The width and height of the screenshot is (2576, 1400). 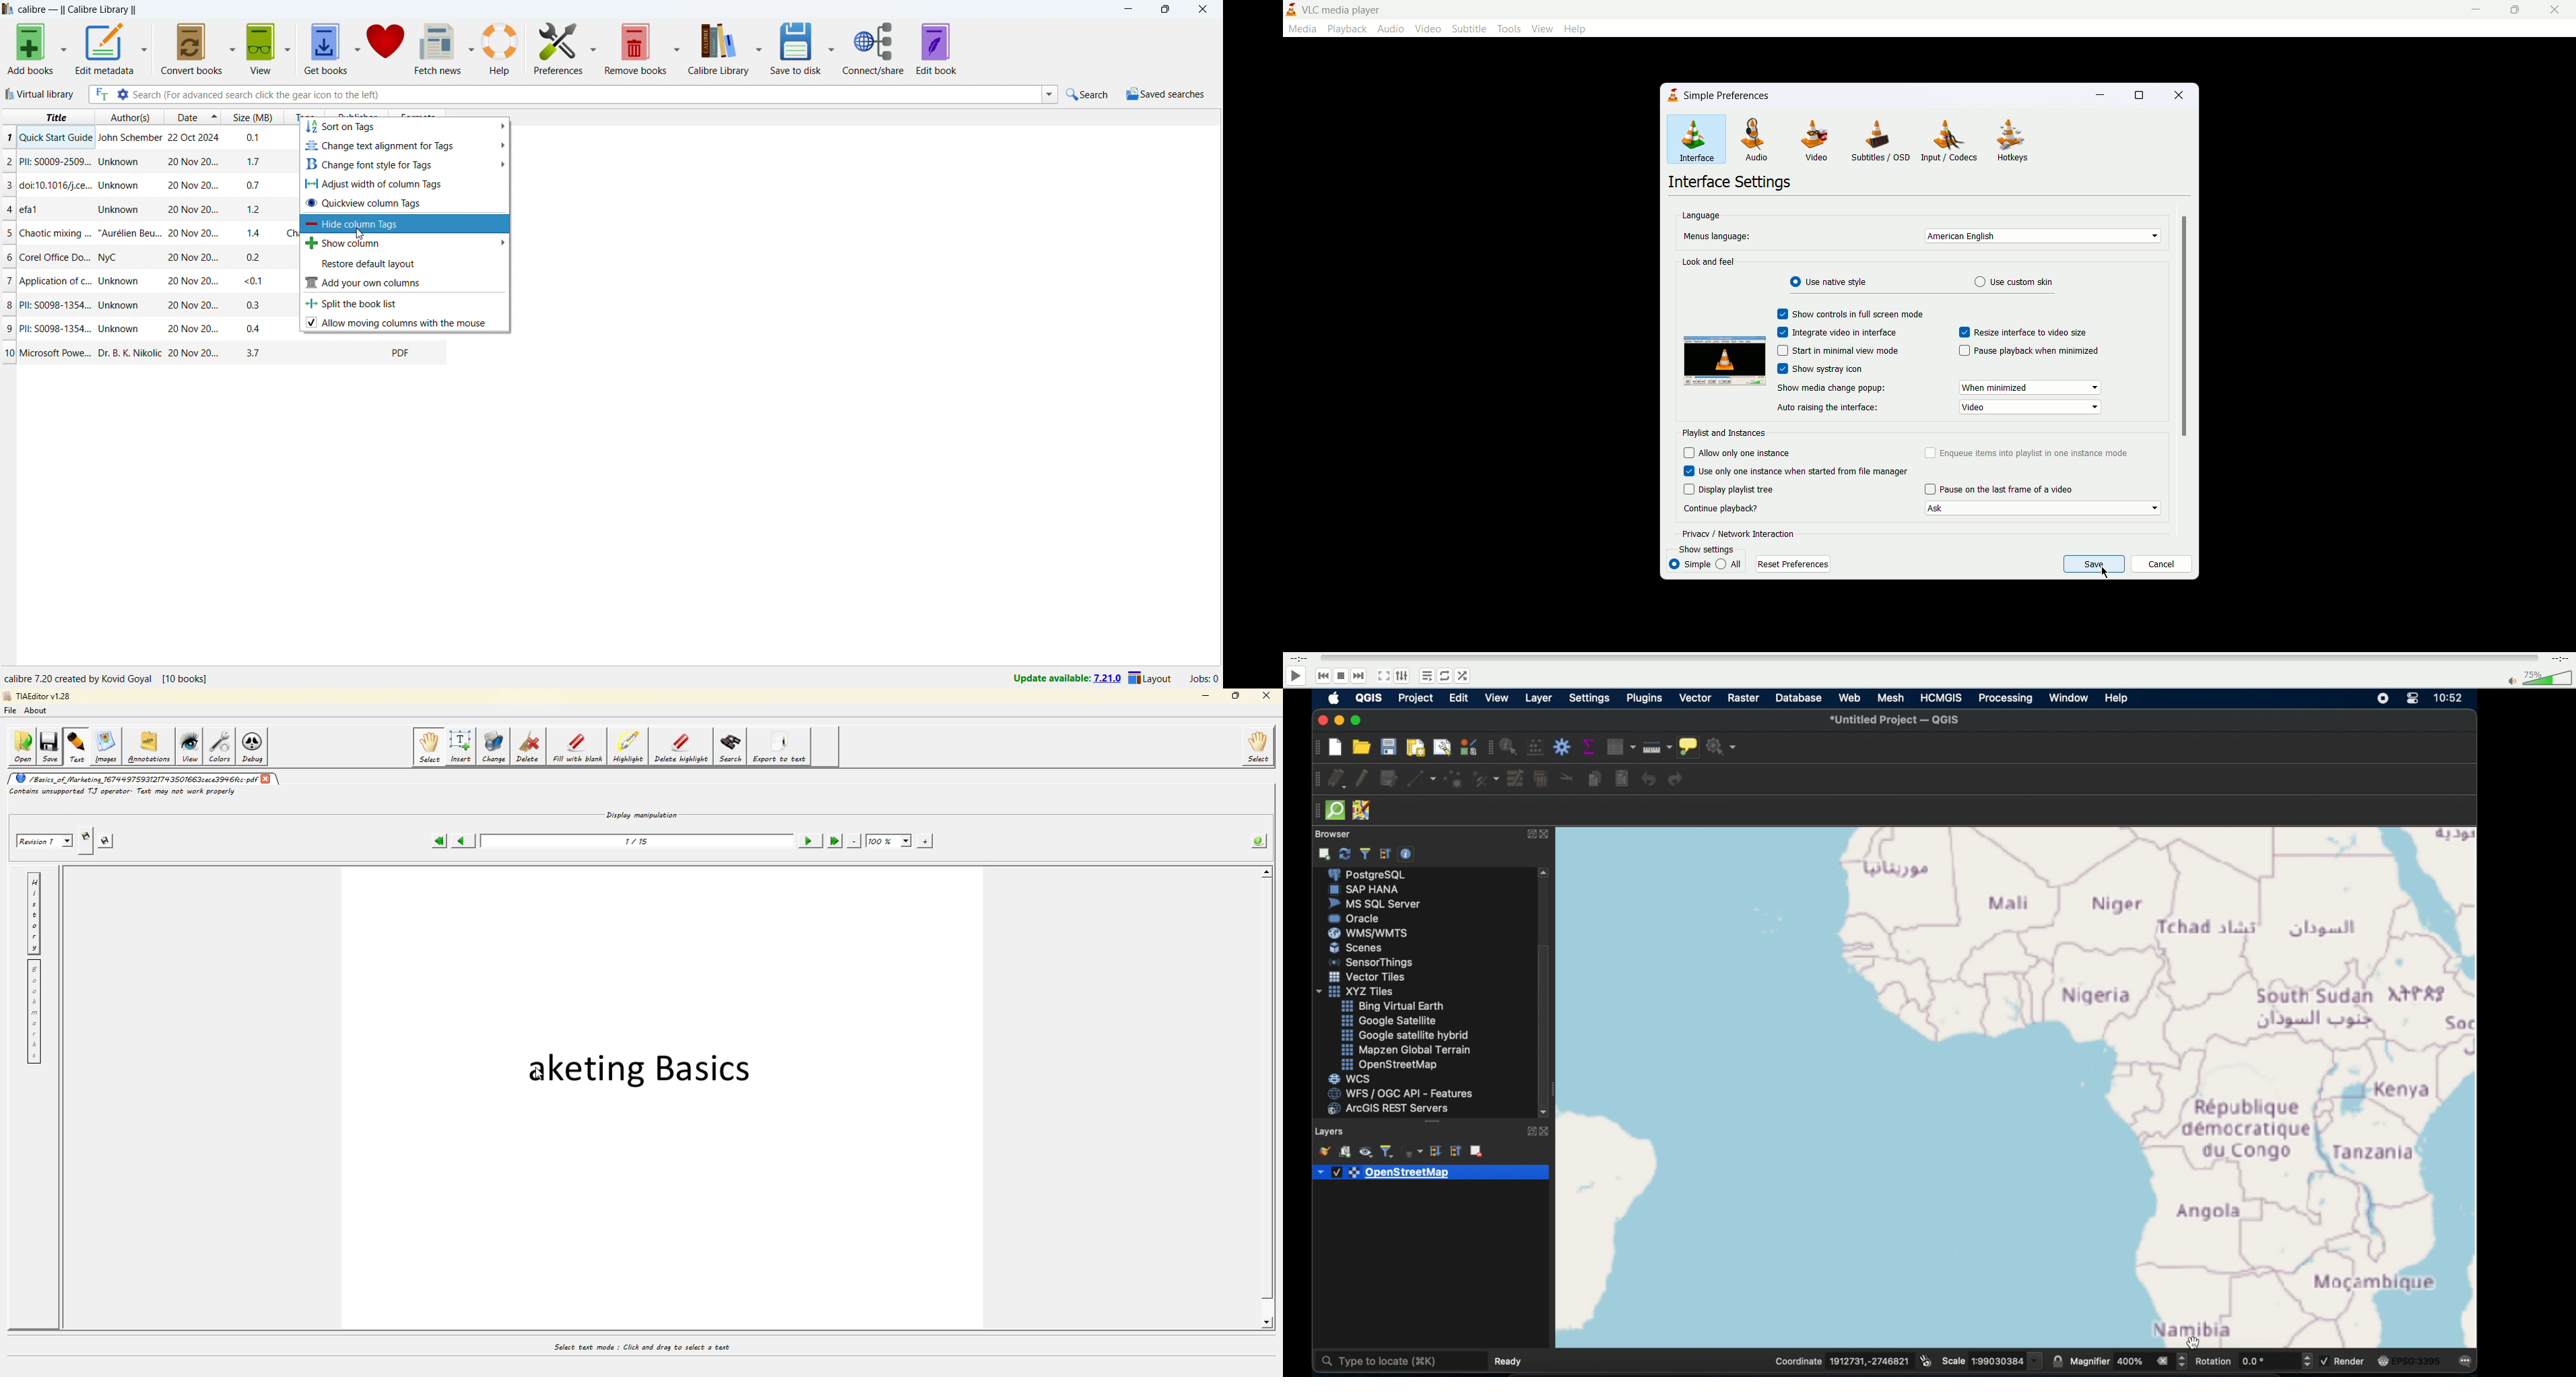 I want to click on edit, so click(x=1458, y=697).